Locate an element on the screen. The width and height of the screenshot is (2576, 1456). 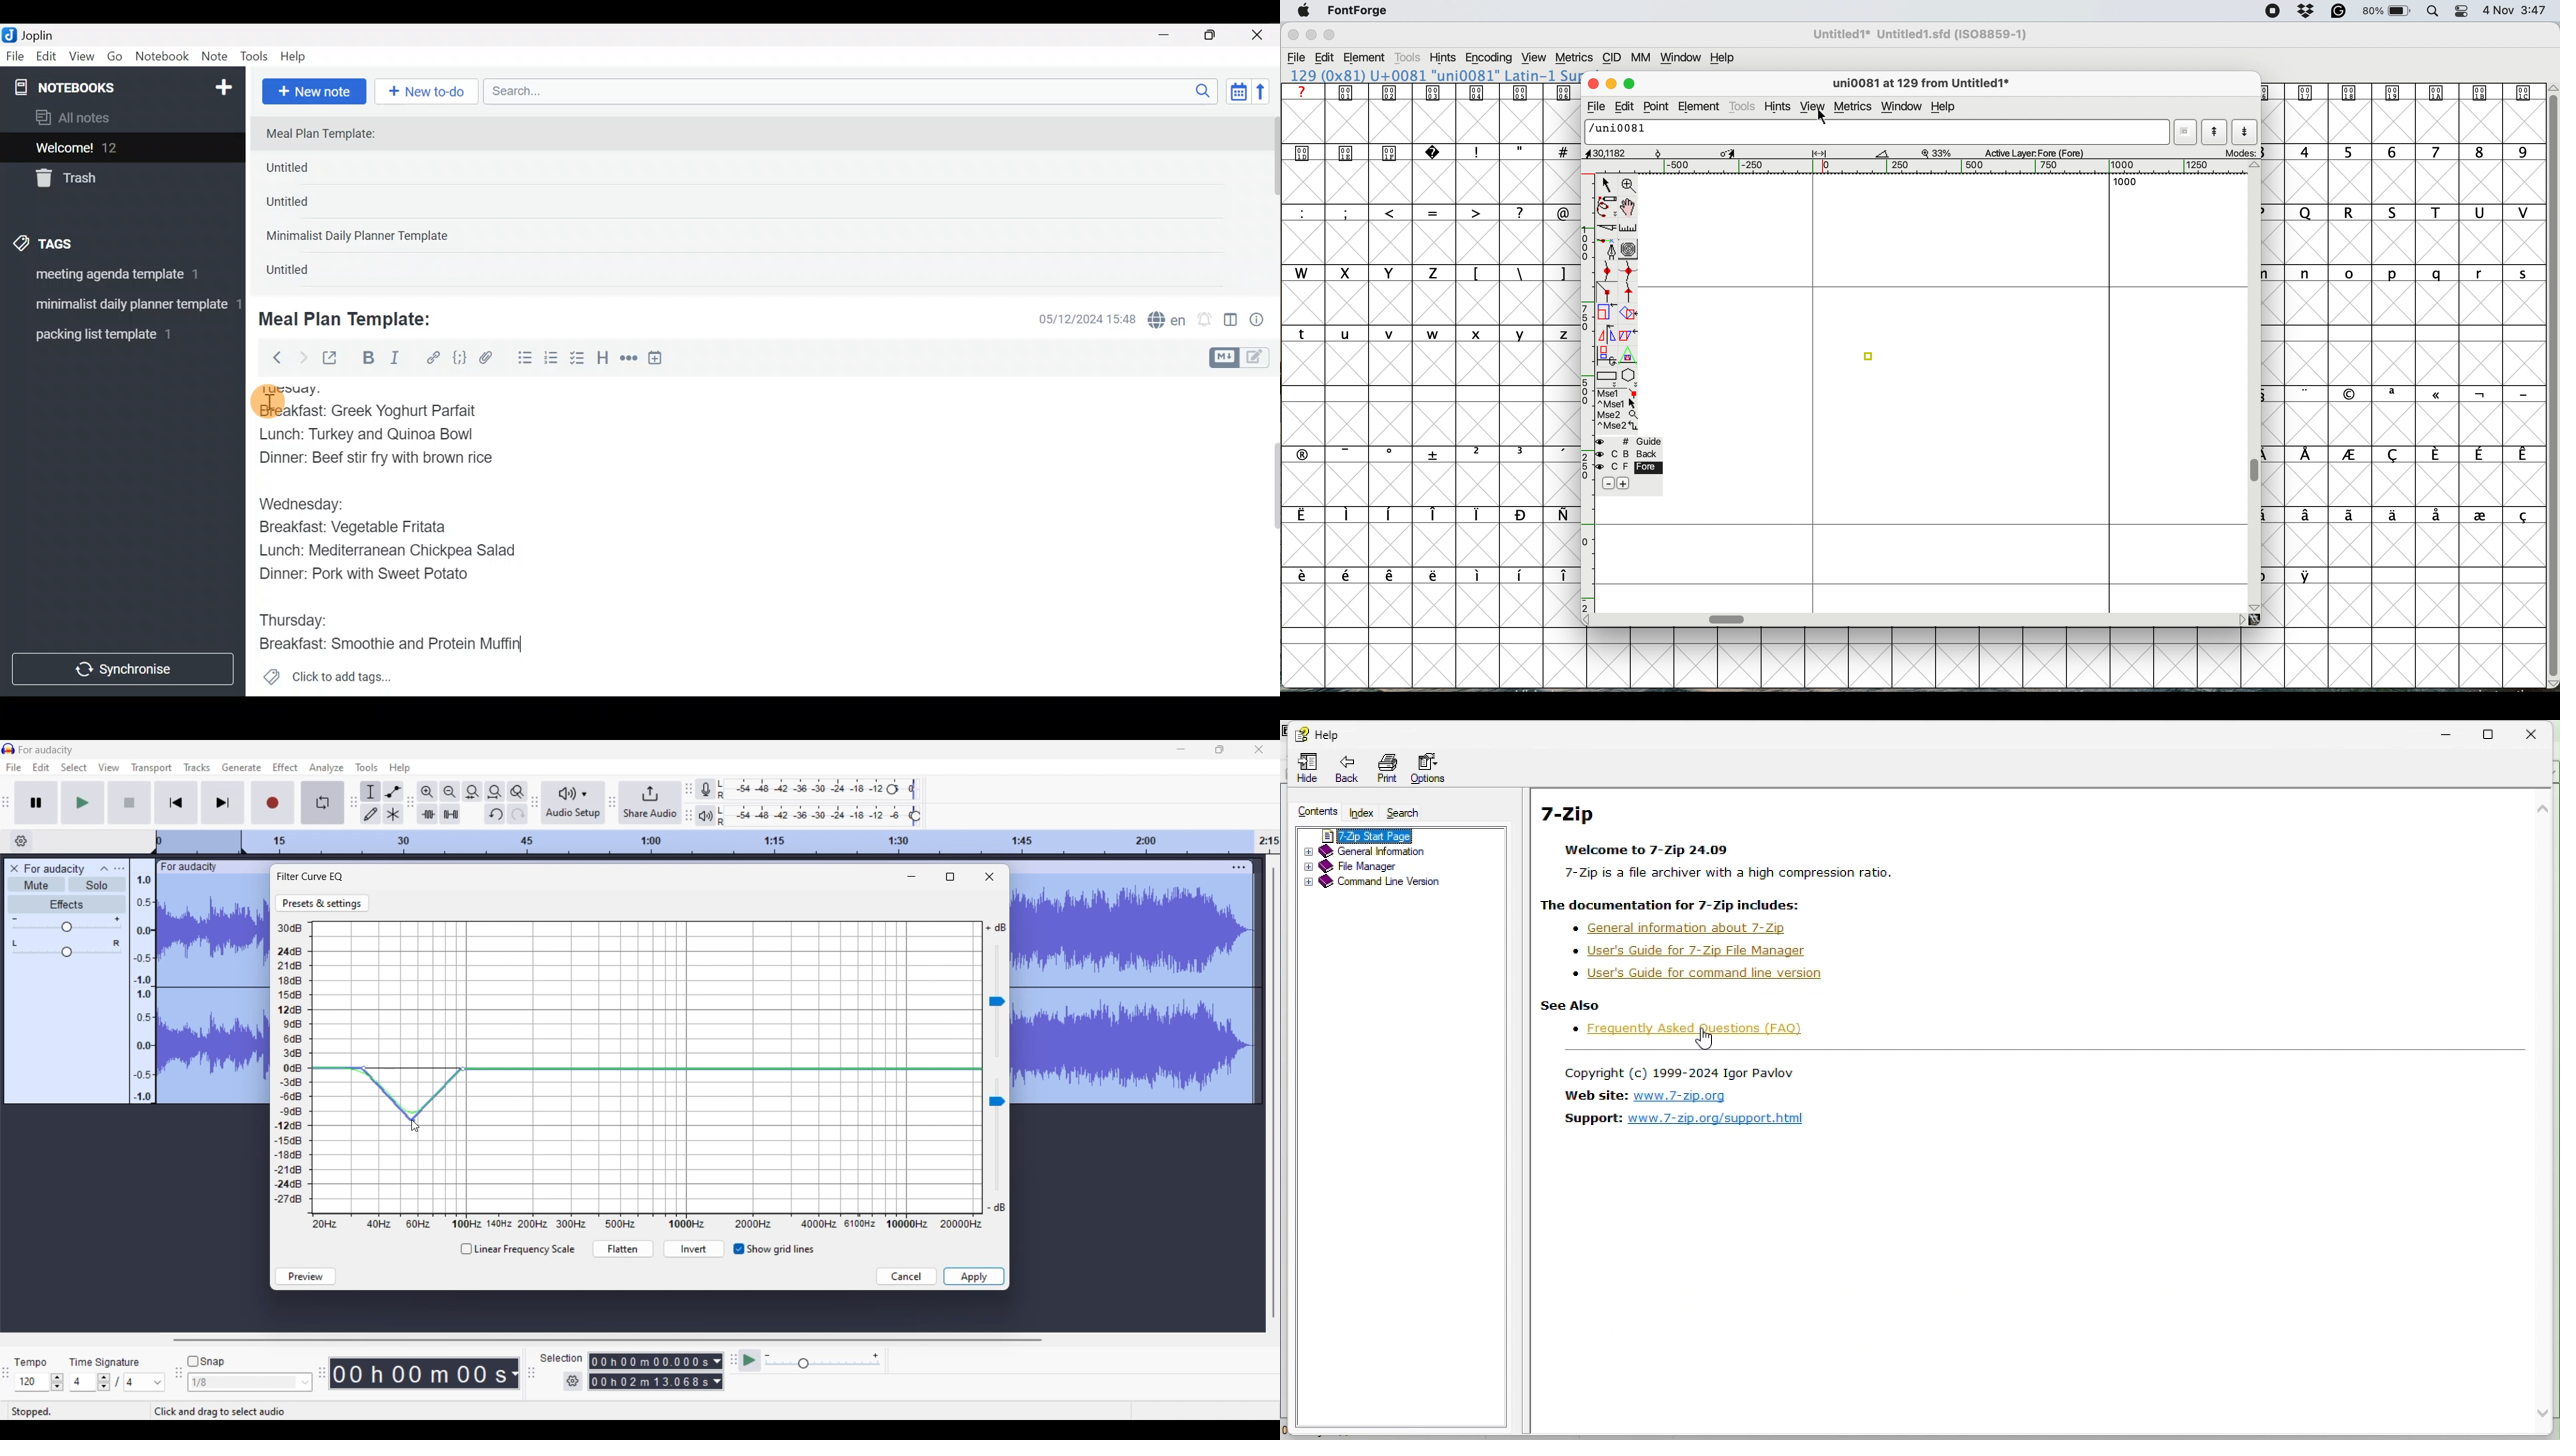
Untitled1* Untitled1.sfd (ISO8859-1) is located at coordinates (1920, 34).